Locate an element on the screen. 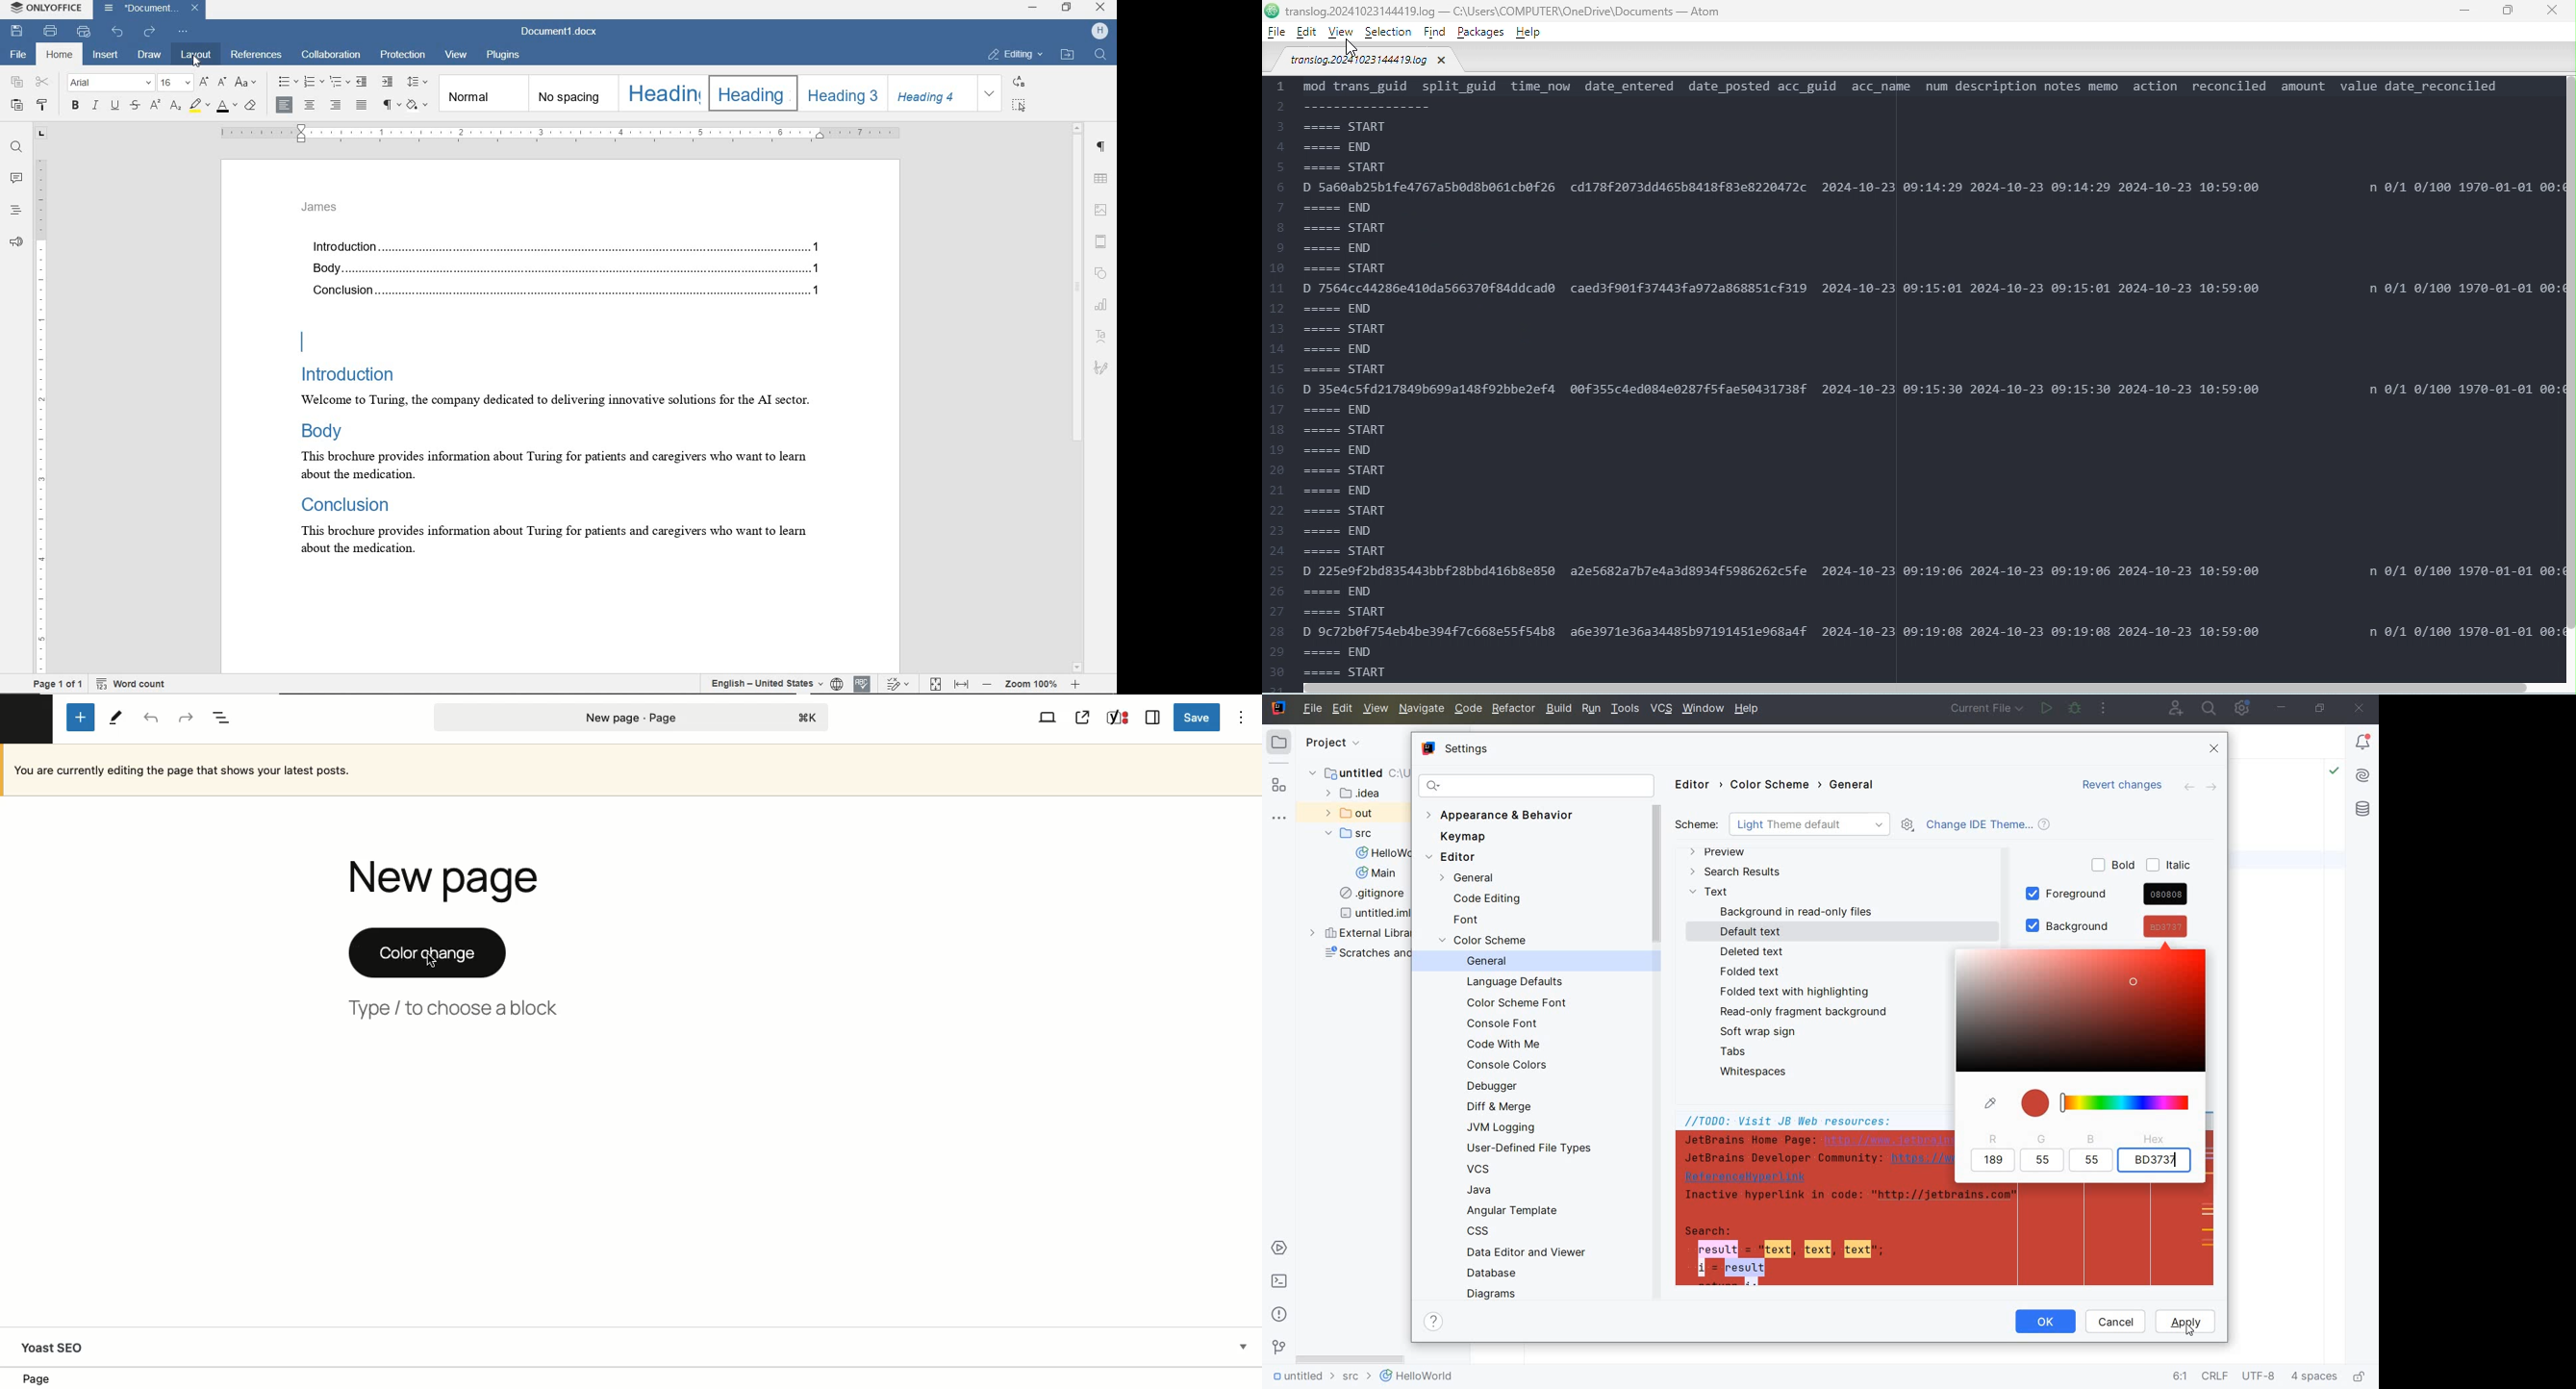  superscript is located at coordinates (154, 105).